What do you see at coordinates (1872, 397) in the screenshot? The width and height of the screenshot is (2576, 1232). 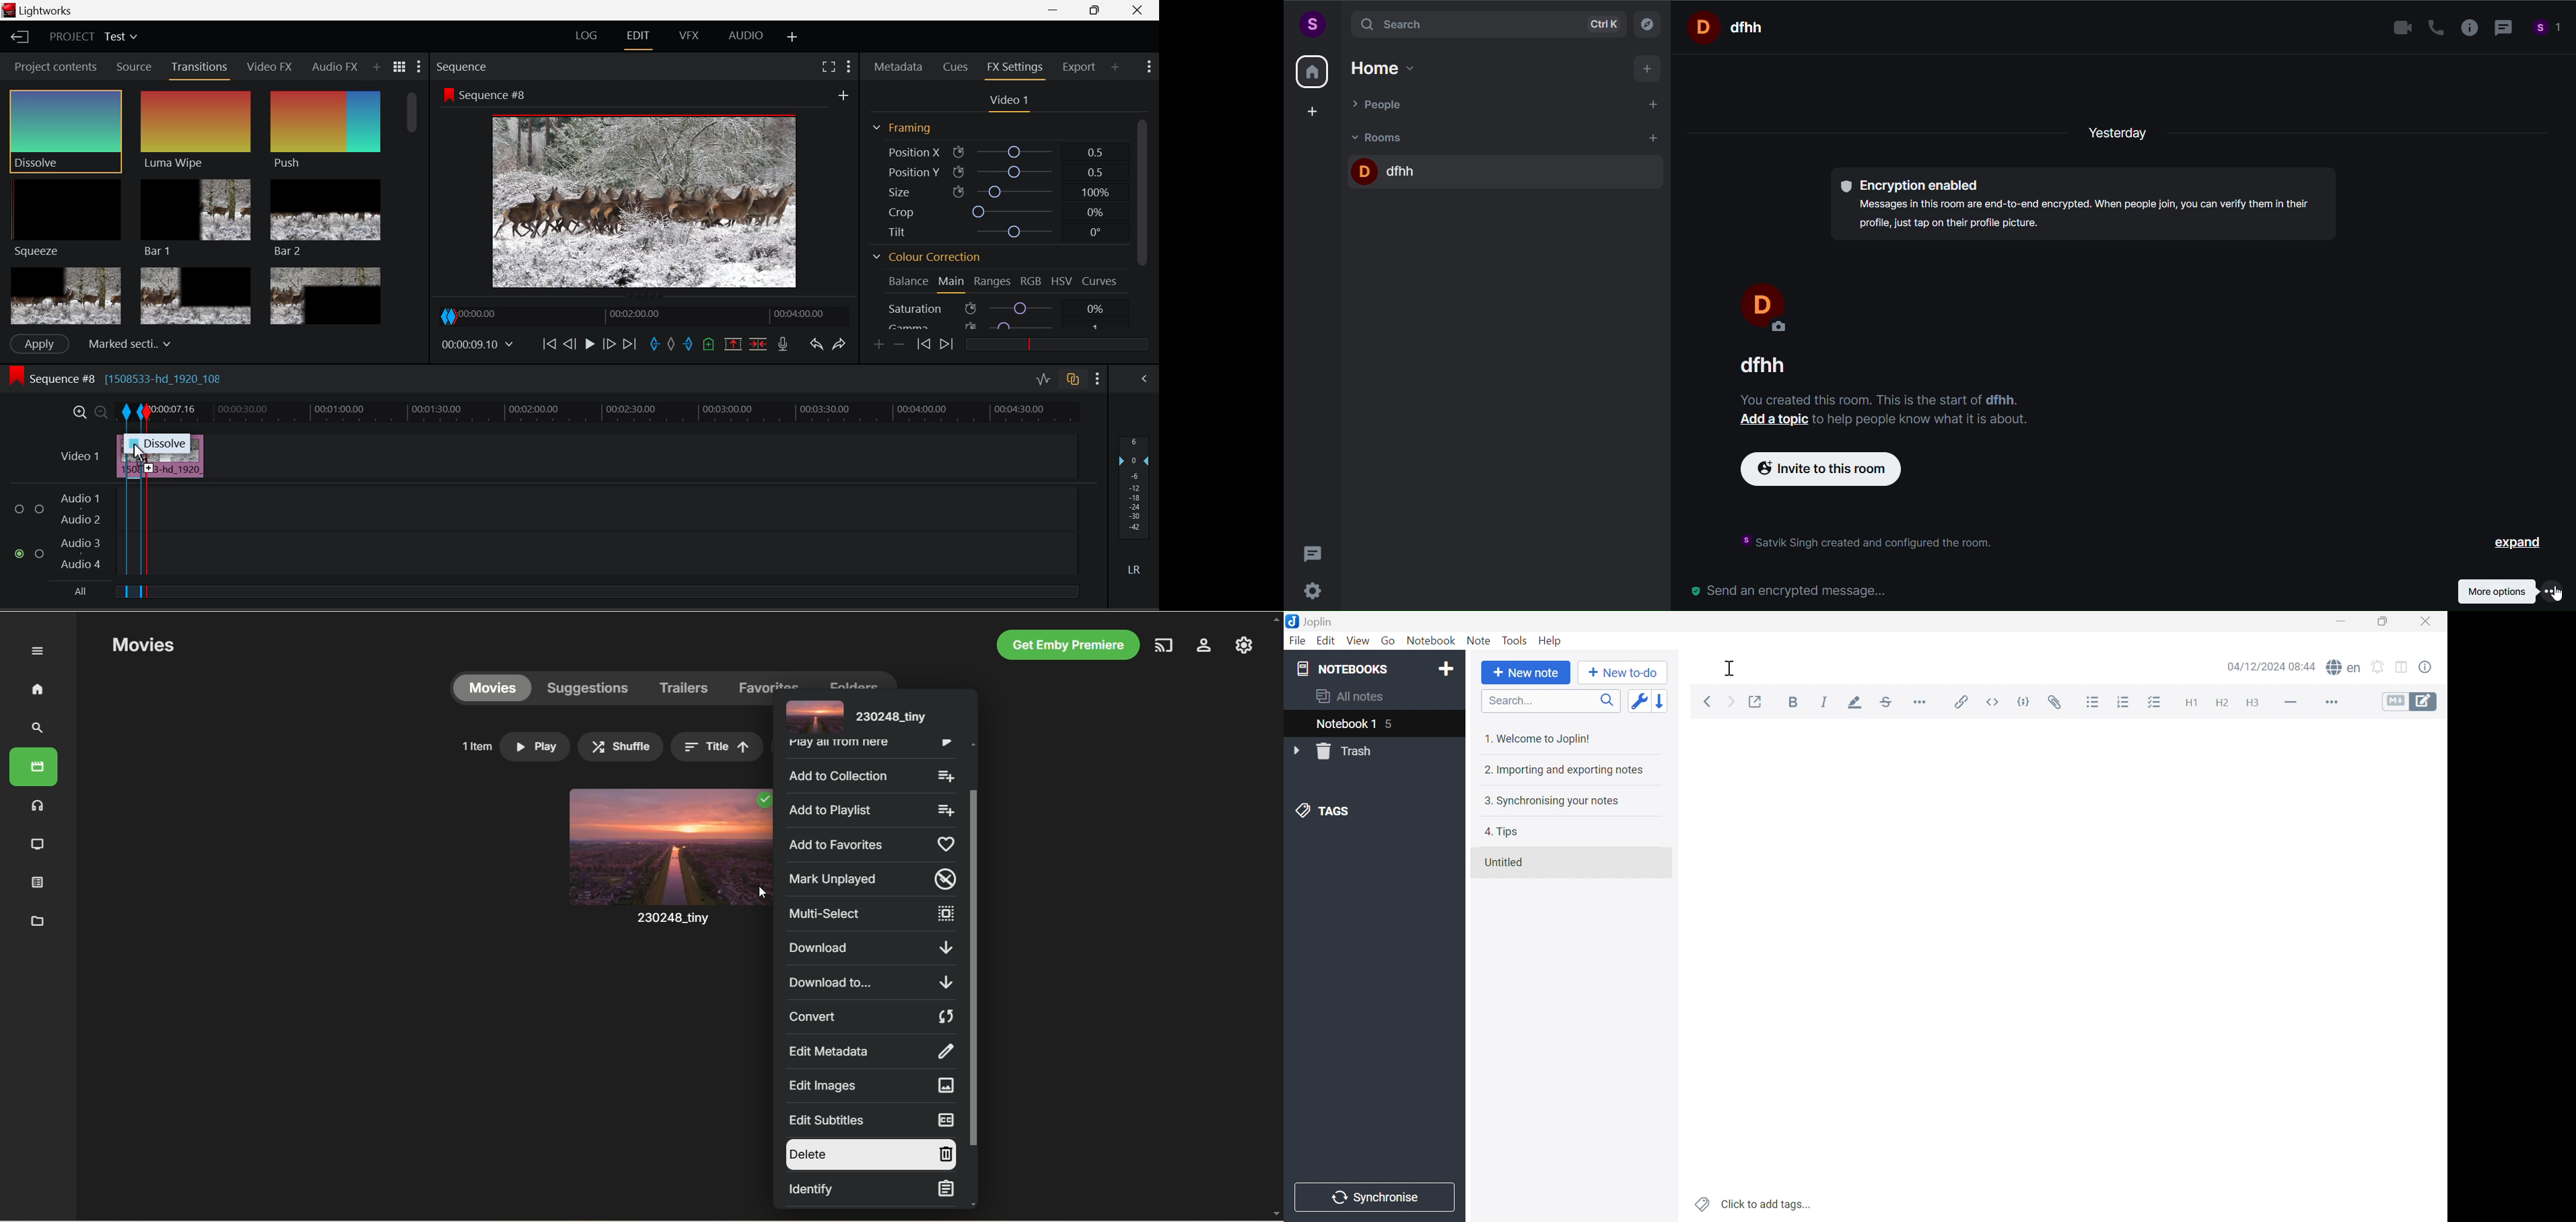 I see `text` at bounding box center [1872, 397].